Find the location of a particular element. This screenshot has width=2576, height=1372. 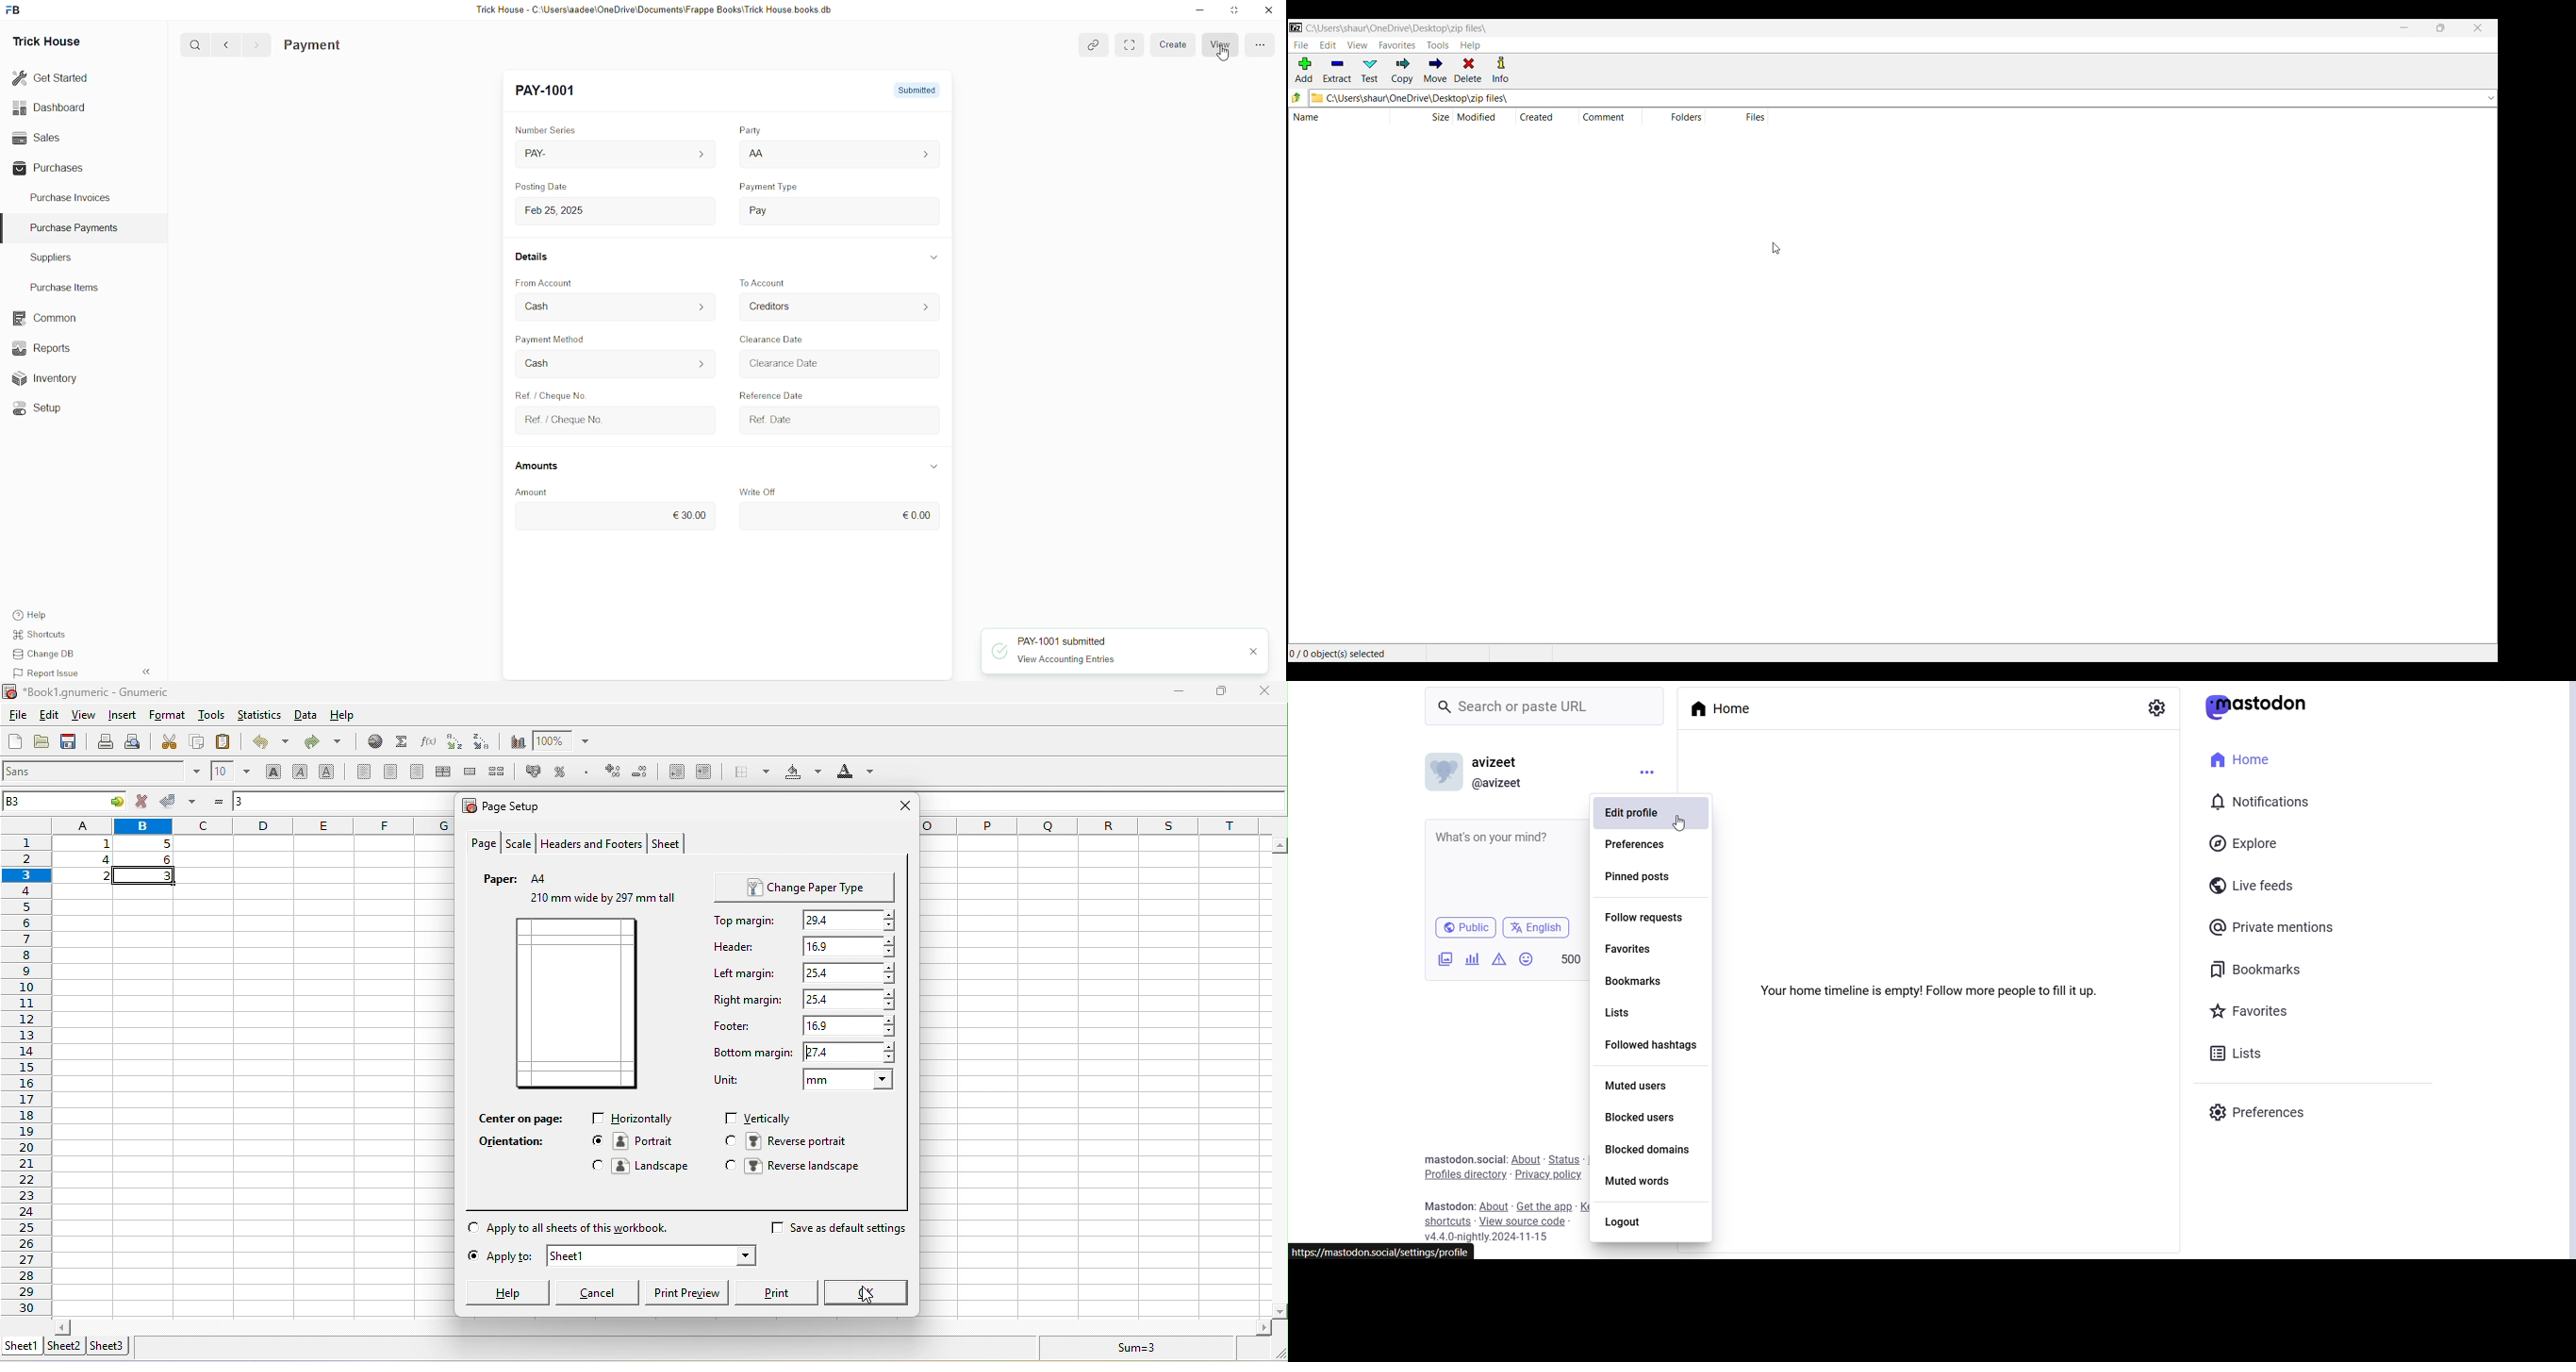

set the format of the selected cells is located at coordinates (588, 775).